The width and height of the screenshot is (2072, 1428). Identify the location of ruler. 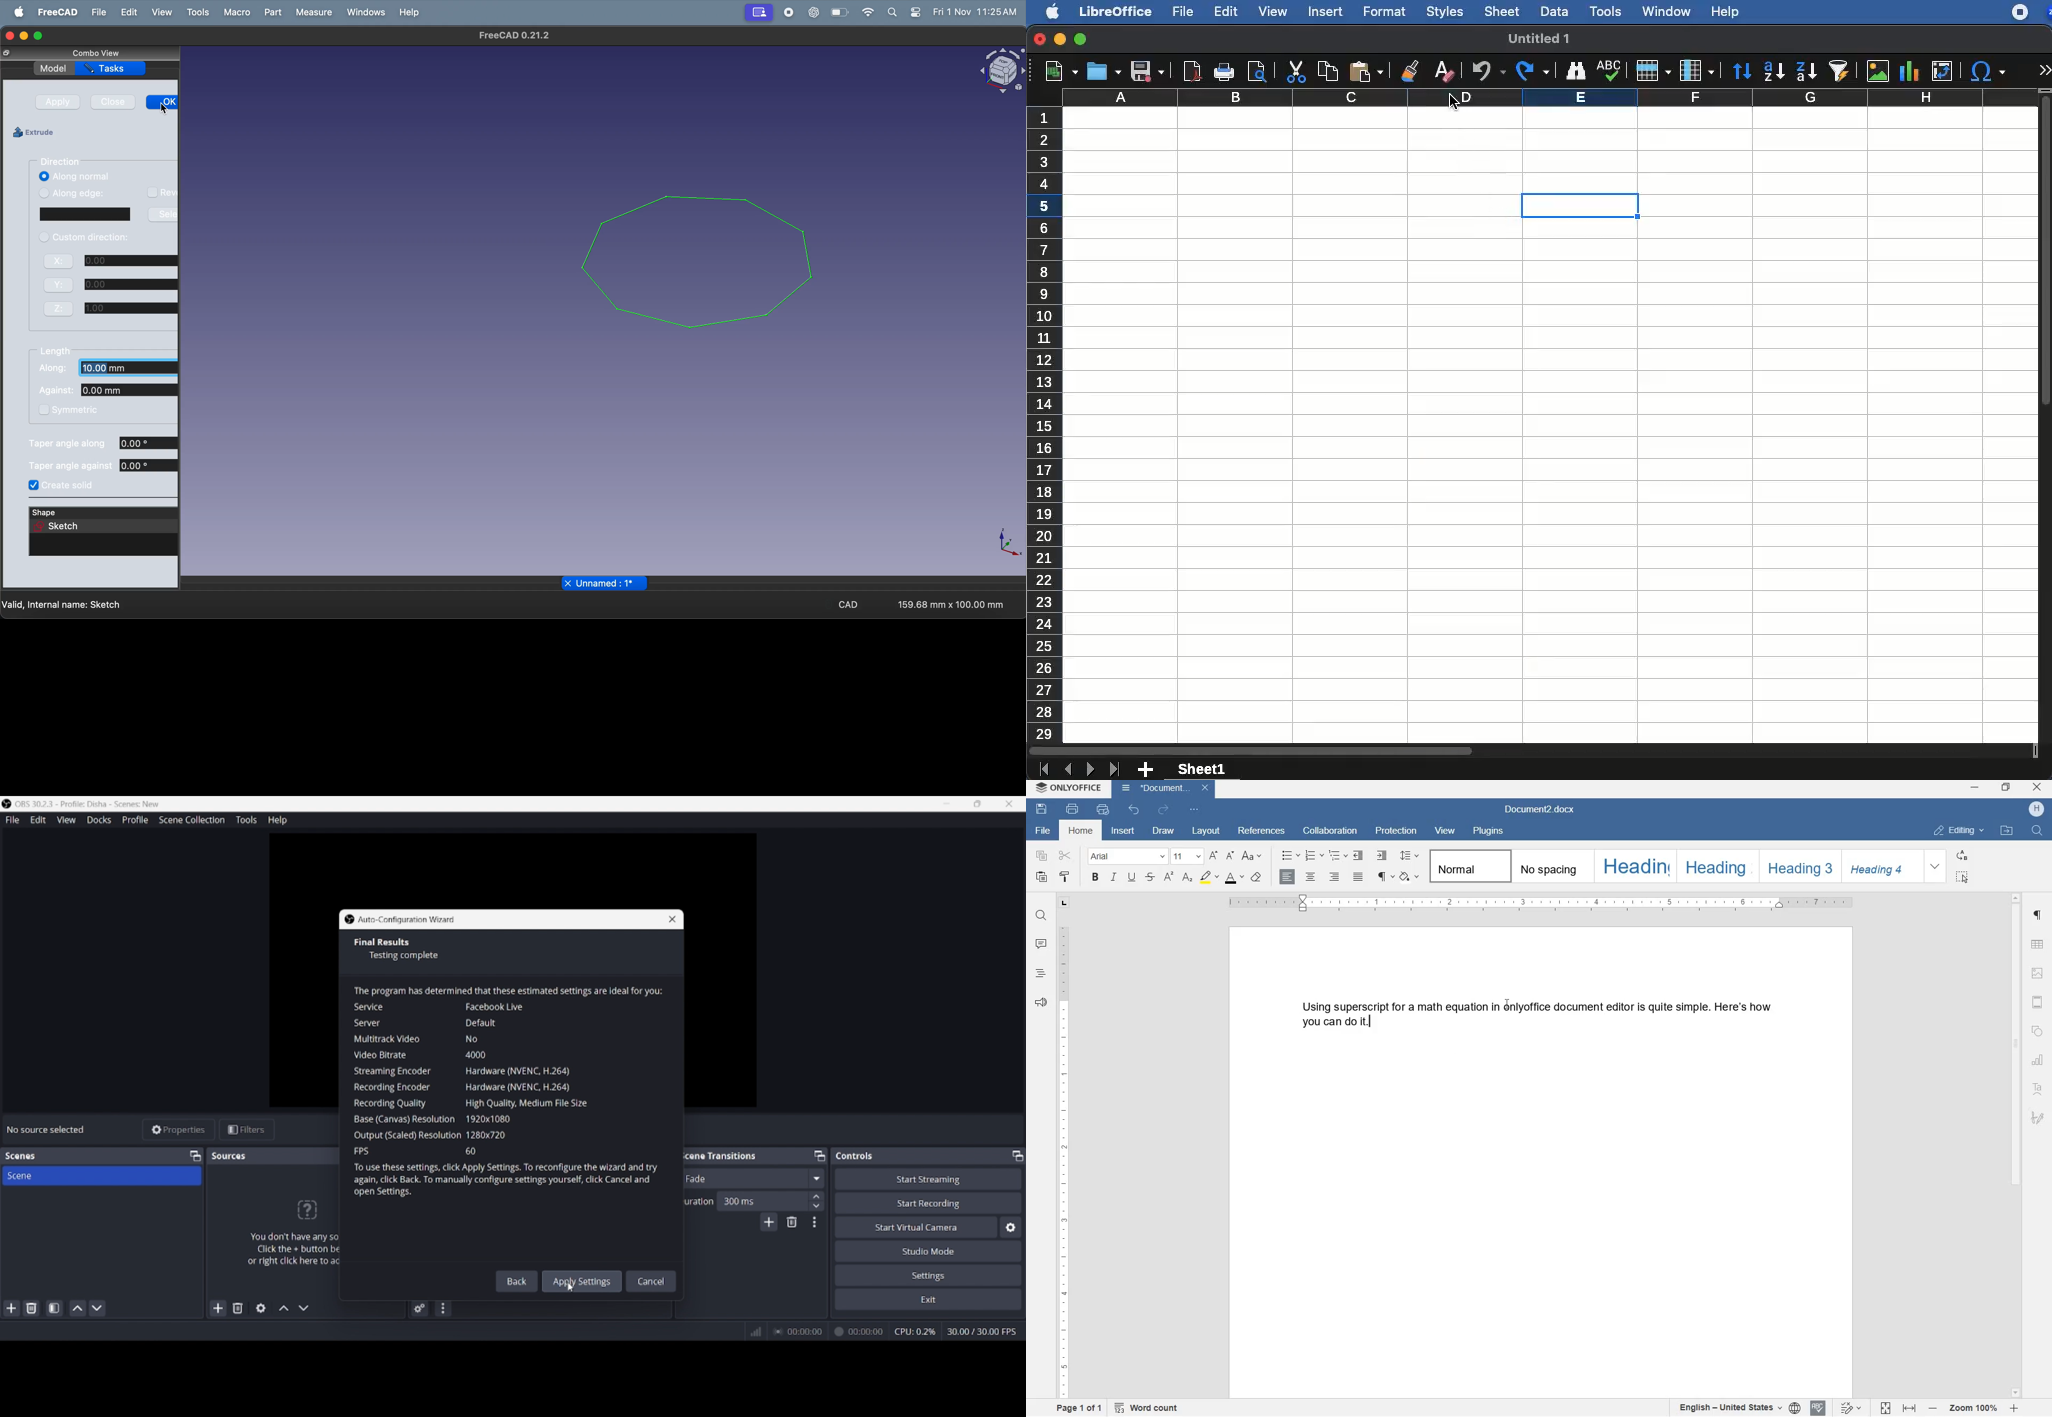
(1541, 903).